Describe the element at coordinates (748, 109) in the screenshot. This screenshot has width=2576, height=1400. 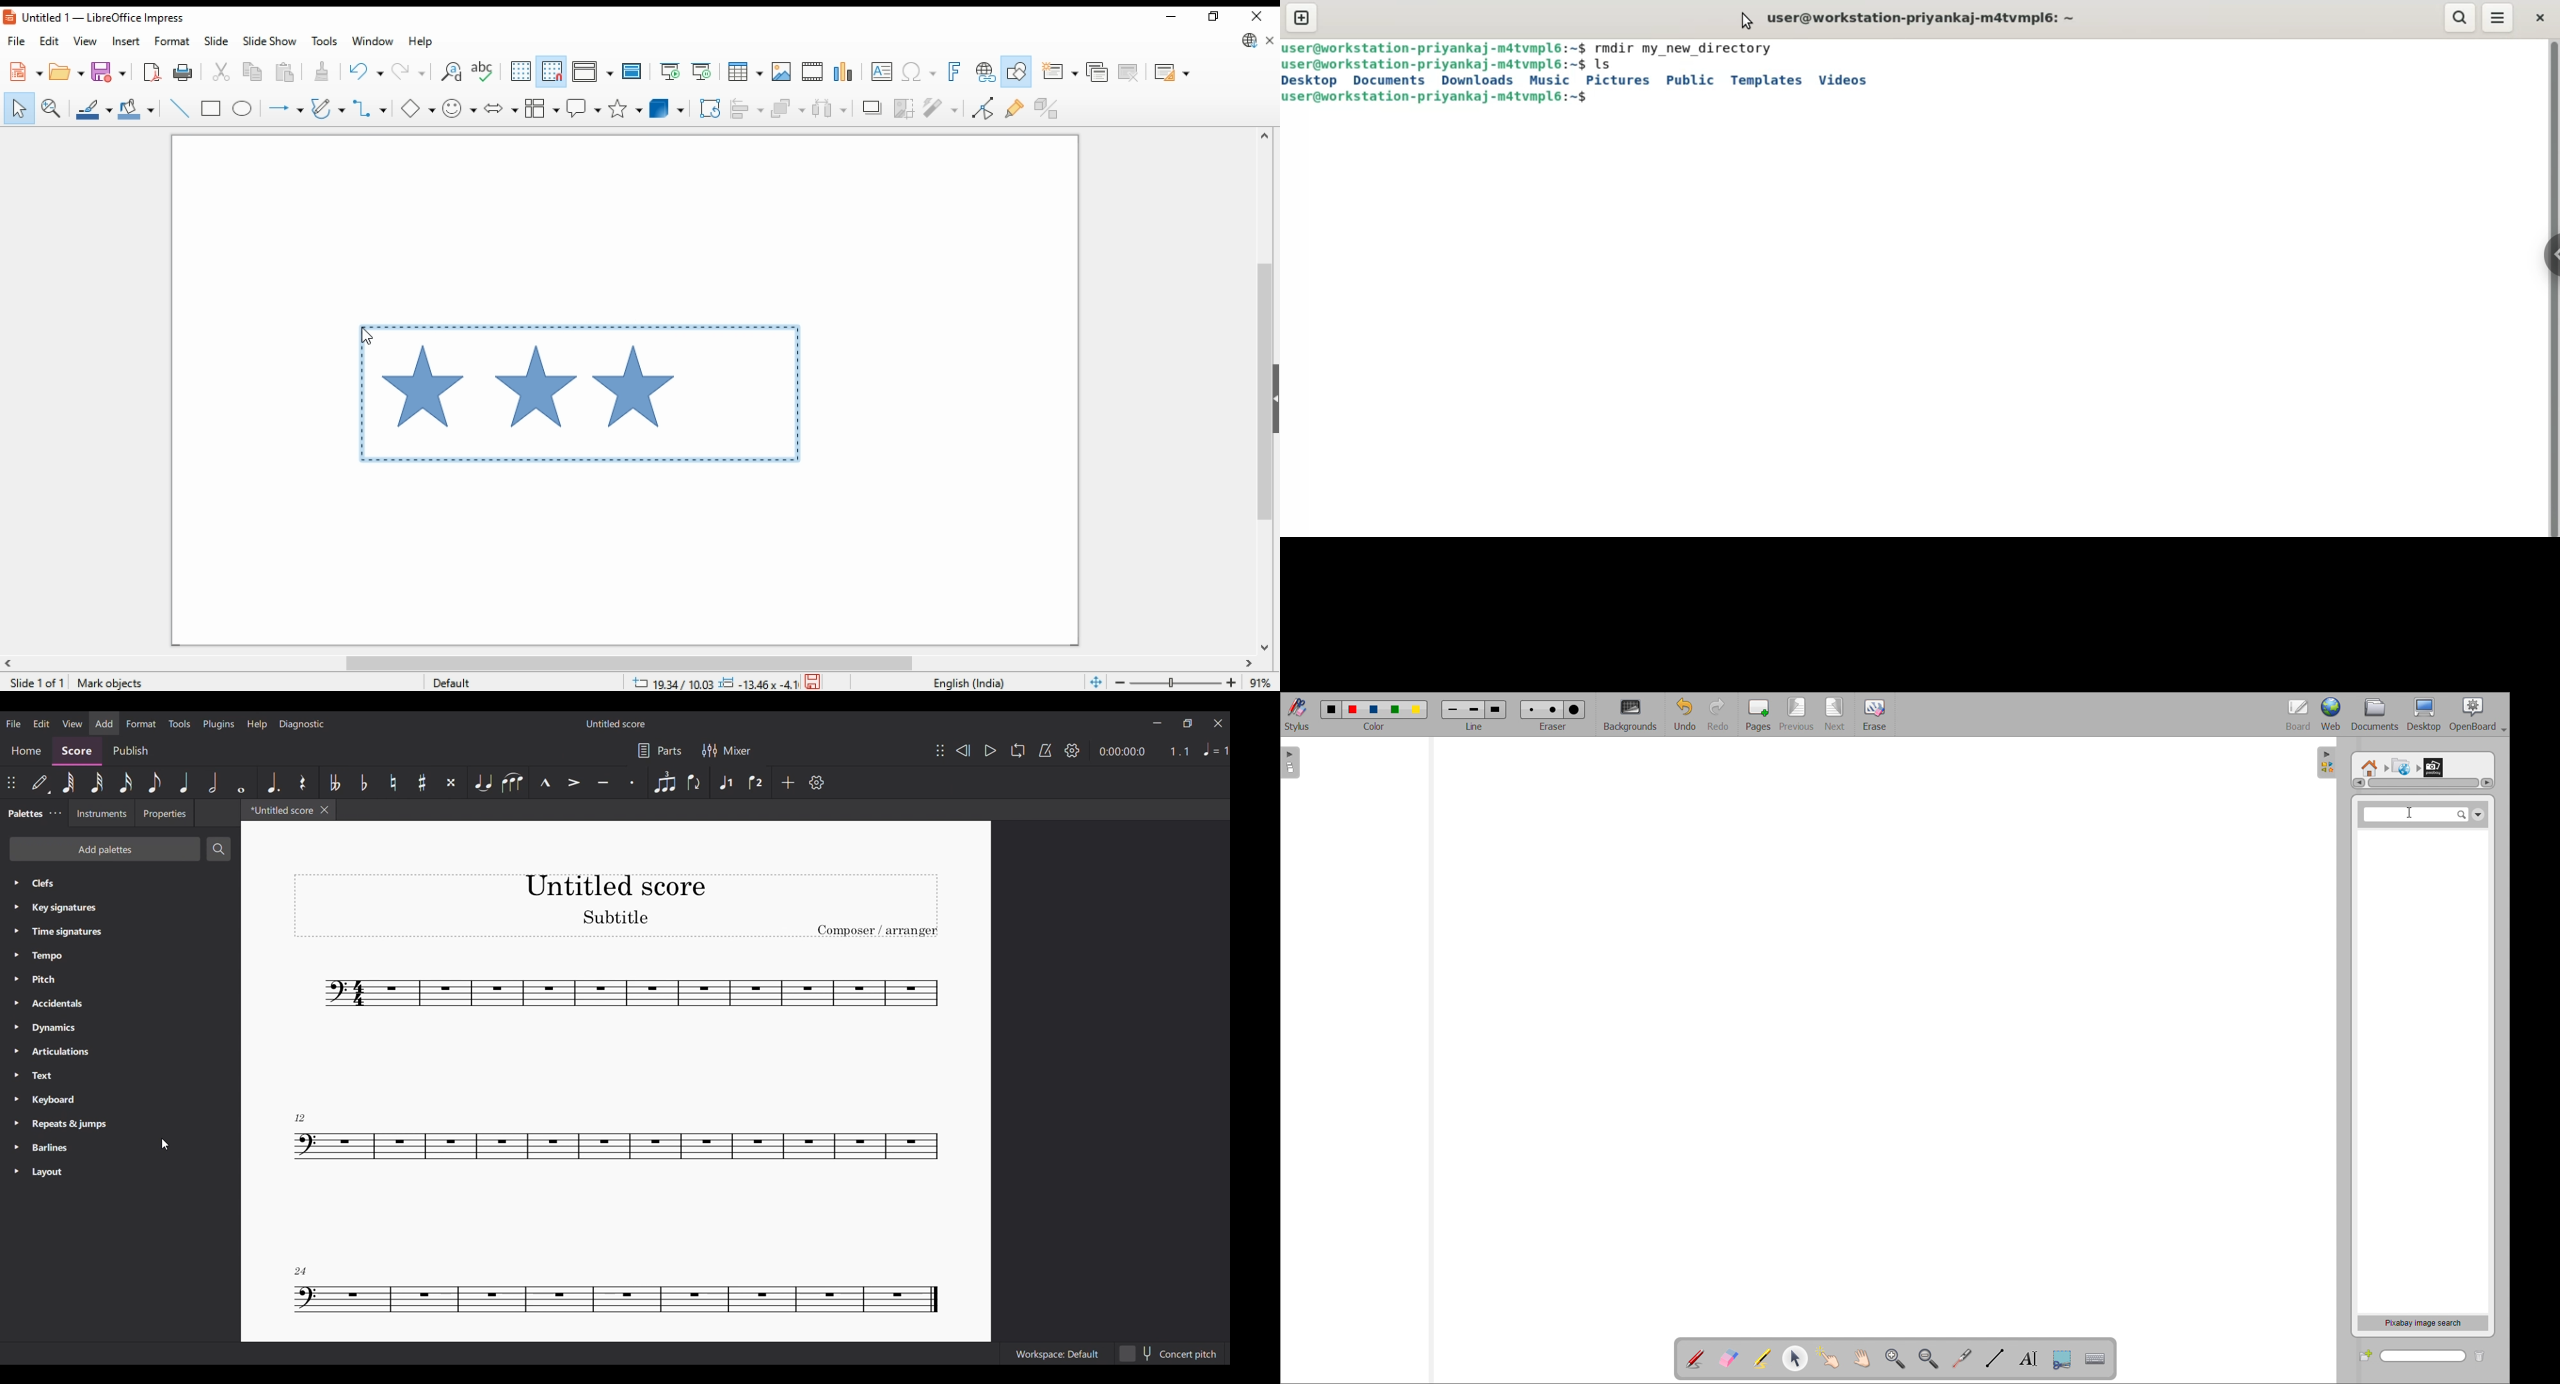
I see `align objects` at that location.